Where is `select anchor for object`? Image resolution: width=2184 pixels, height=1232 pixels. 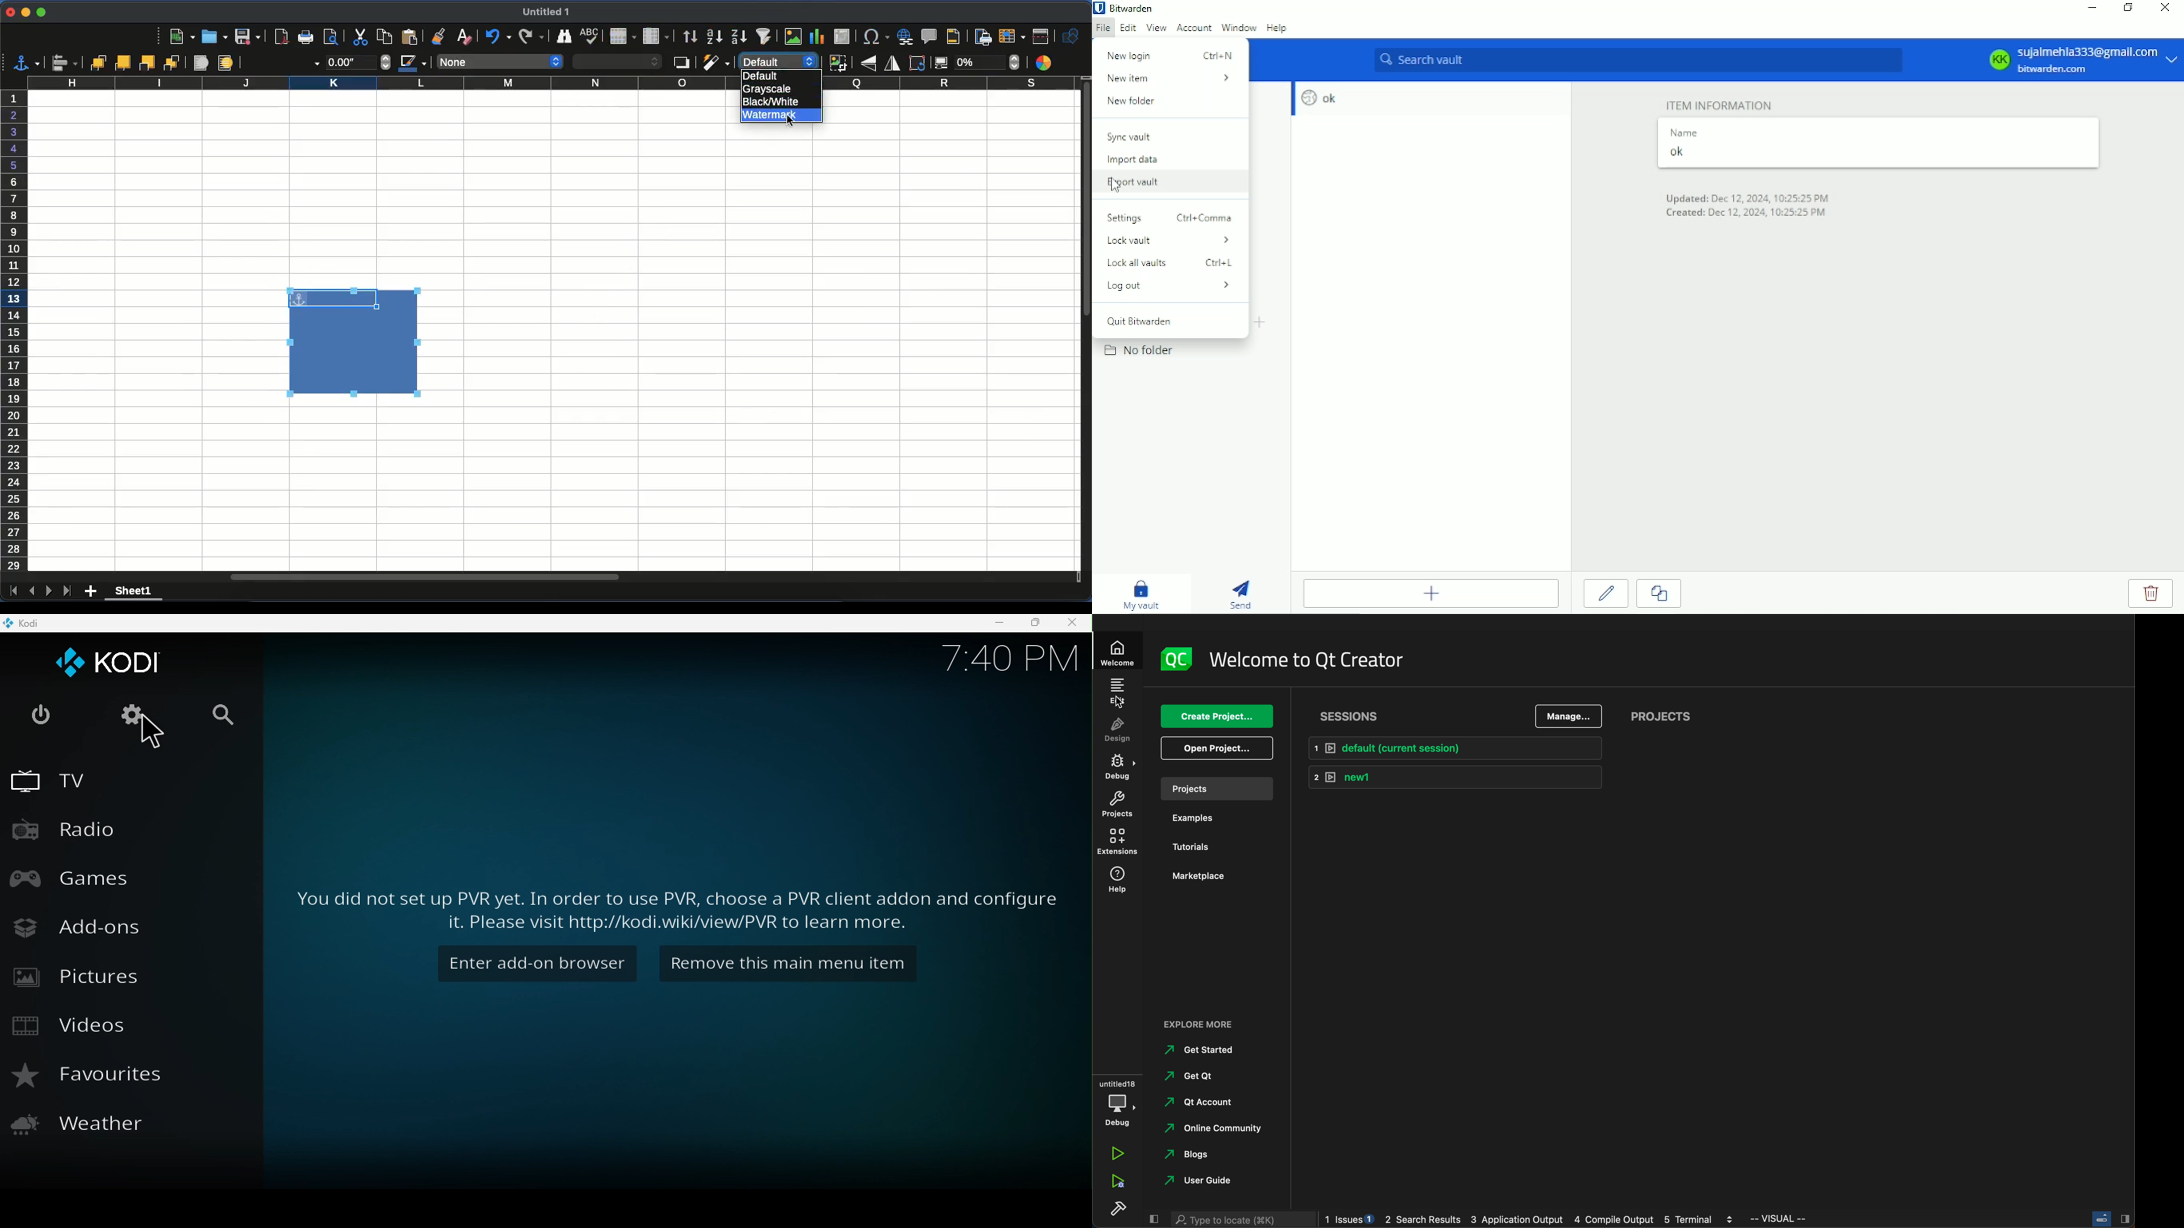
select anchor for object is located at coordinates (30, 65).